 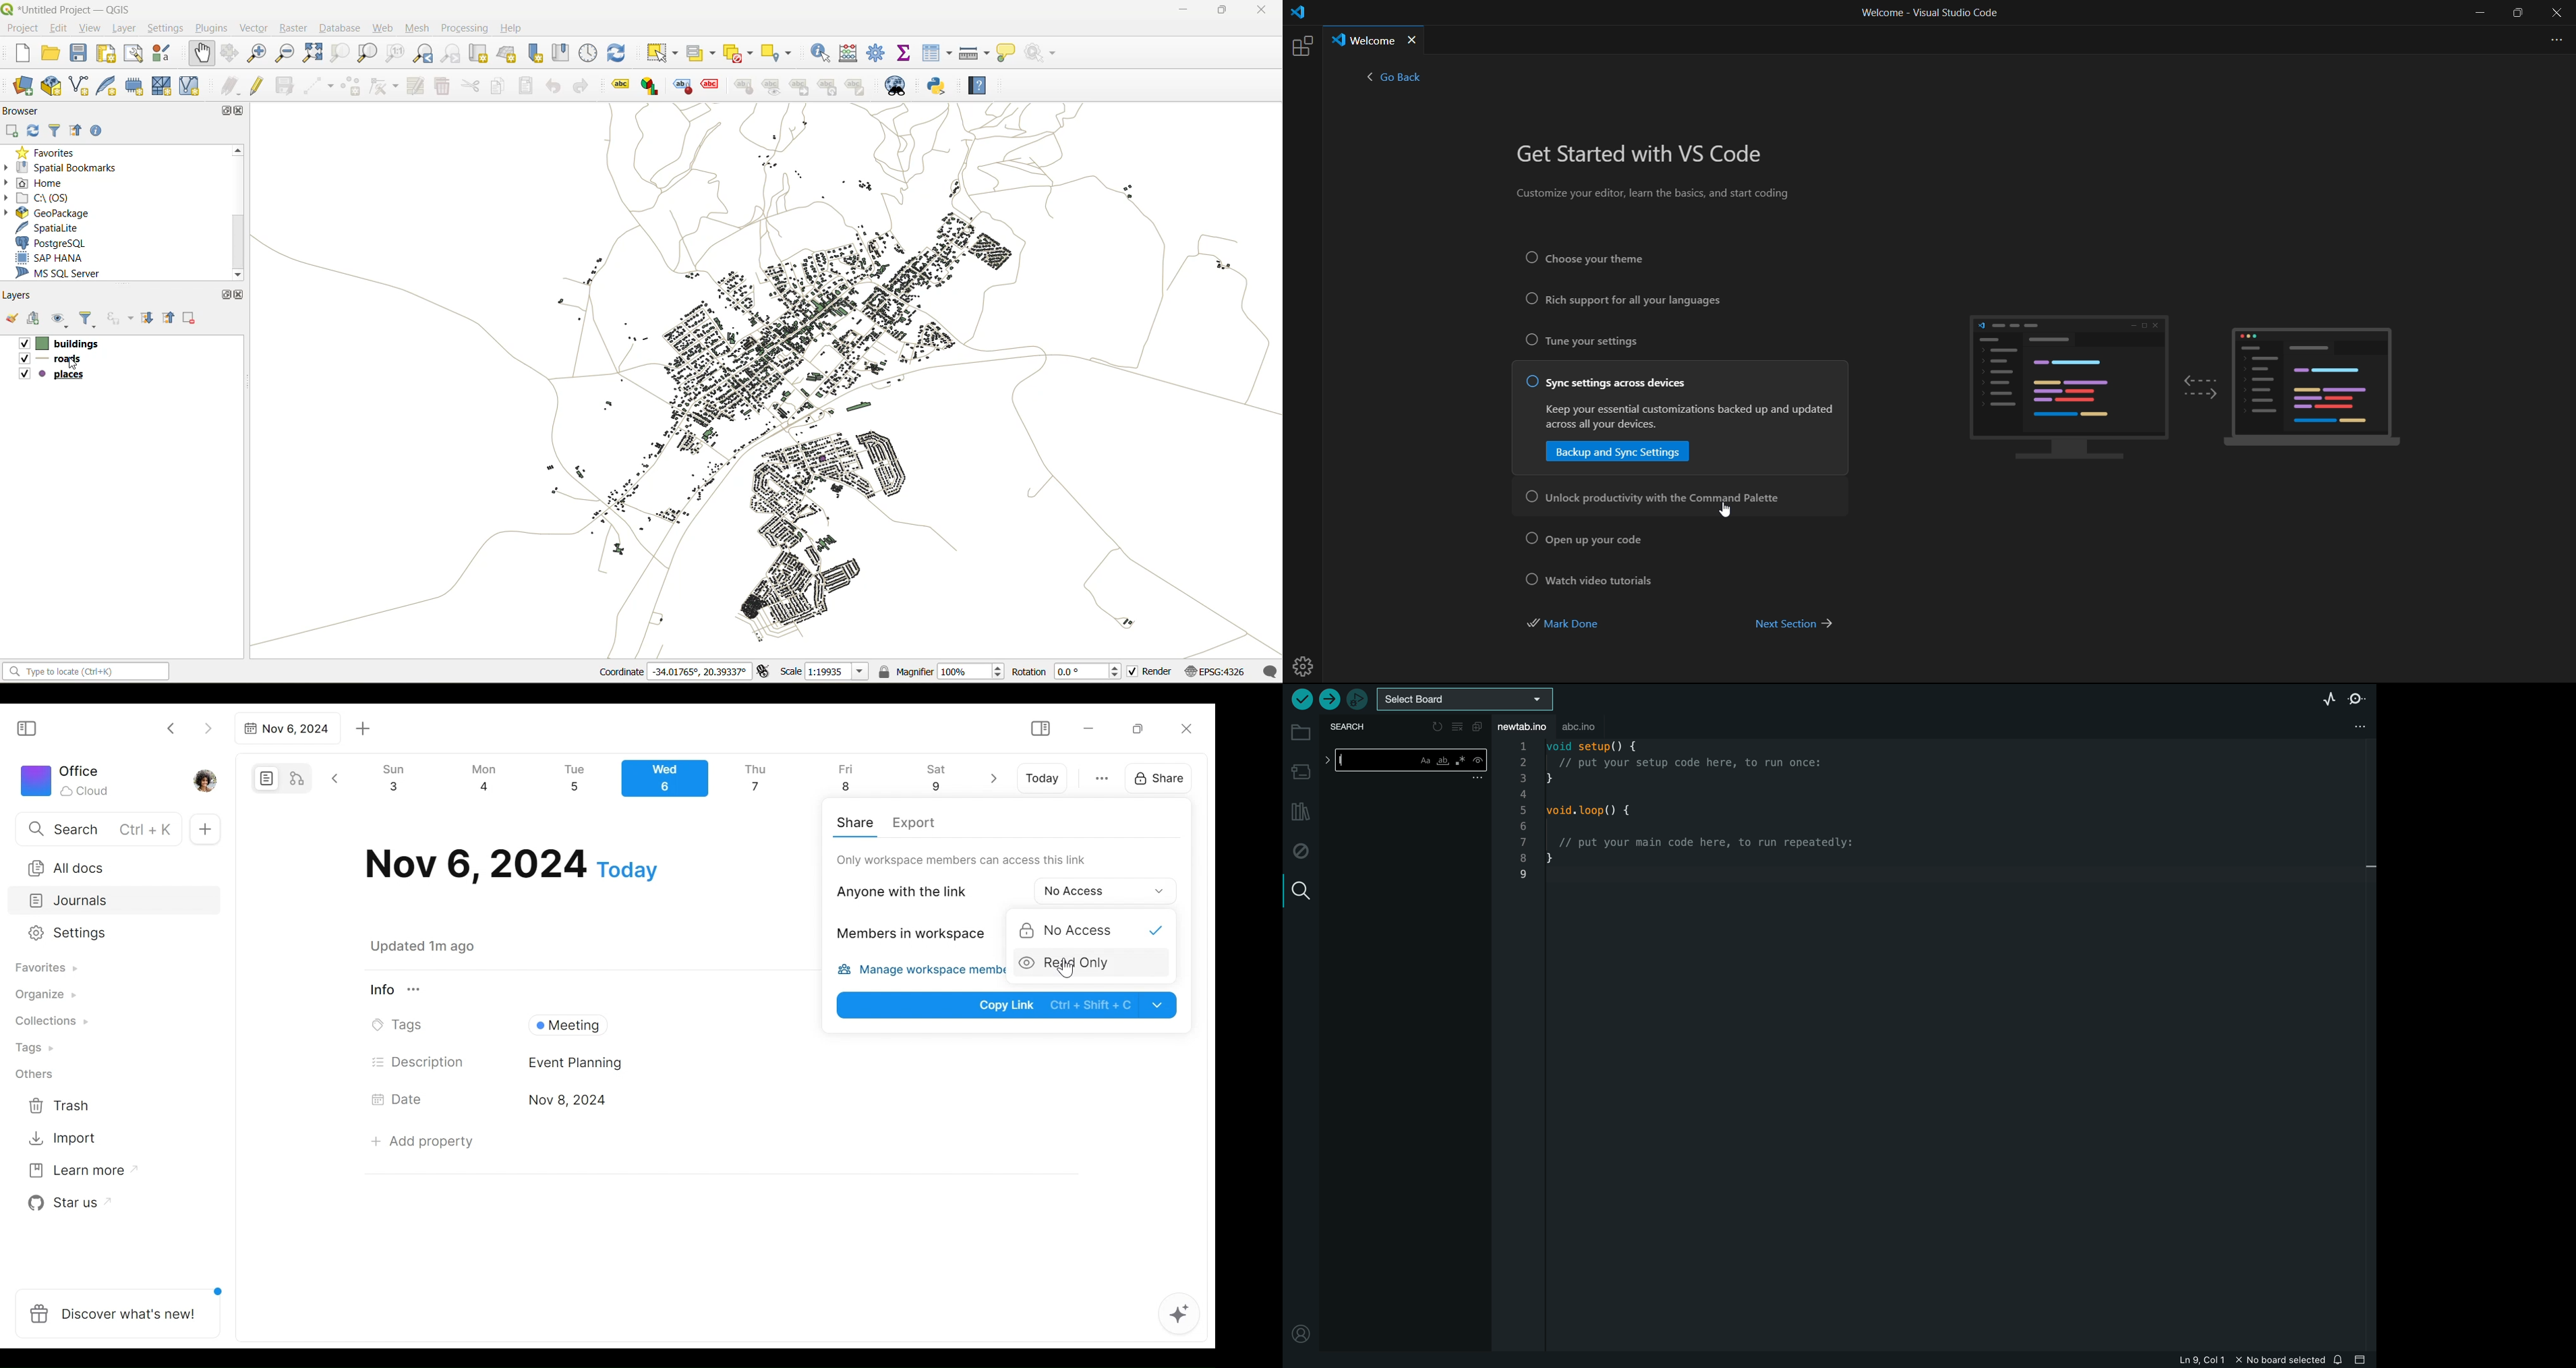 I want to click on change label properties, so click(x=857, y=85).